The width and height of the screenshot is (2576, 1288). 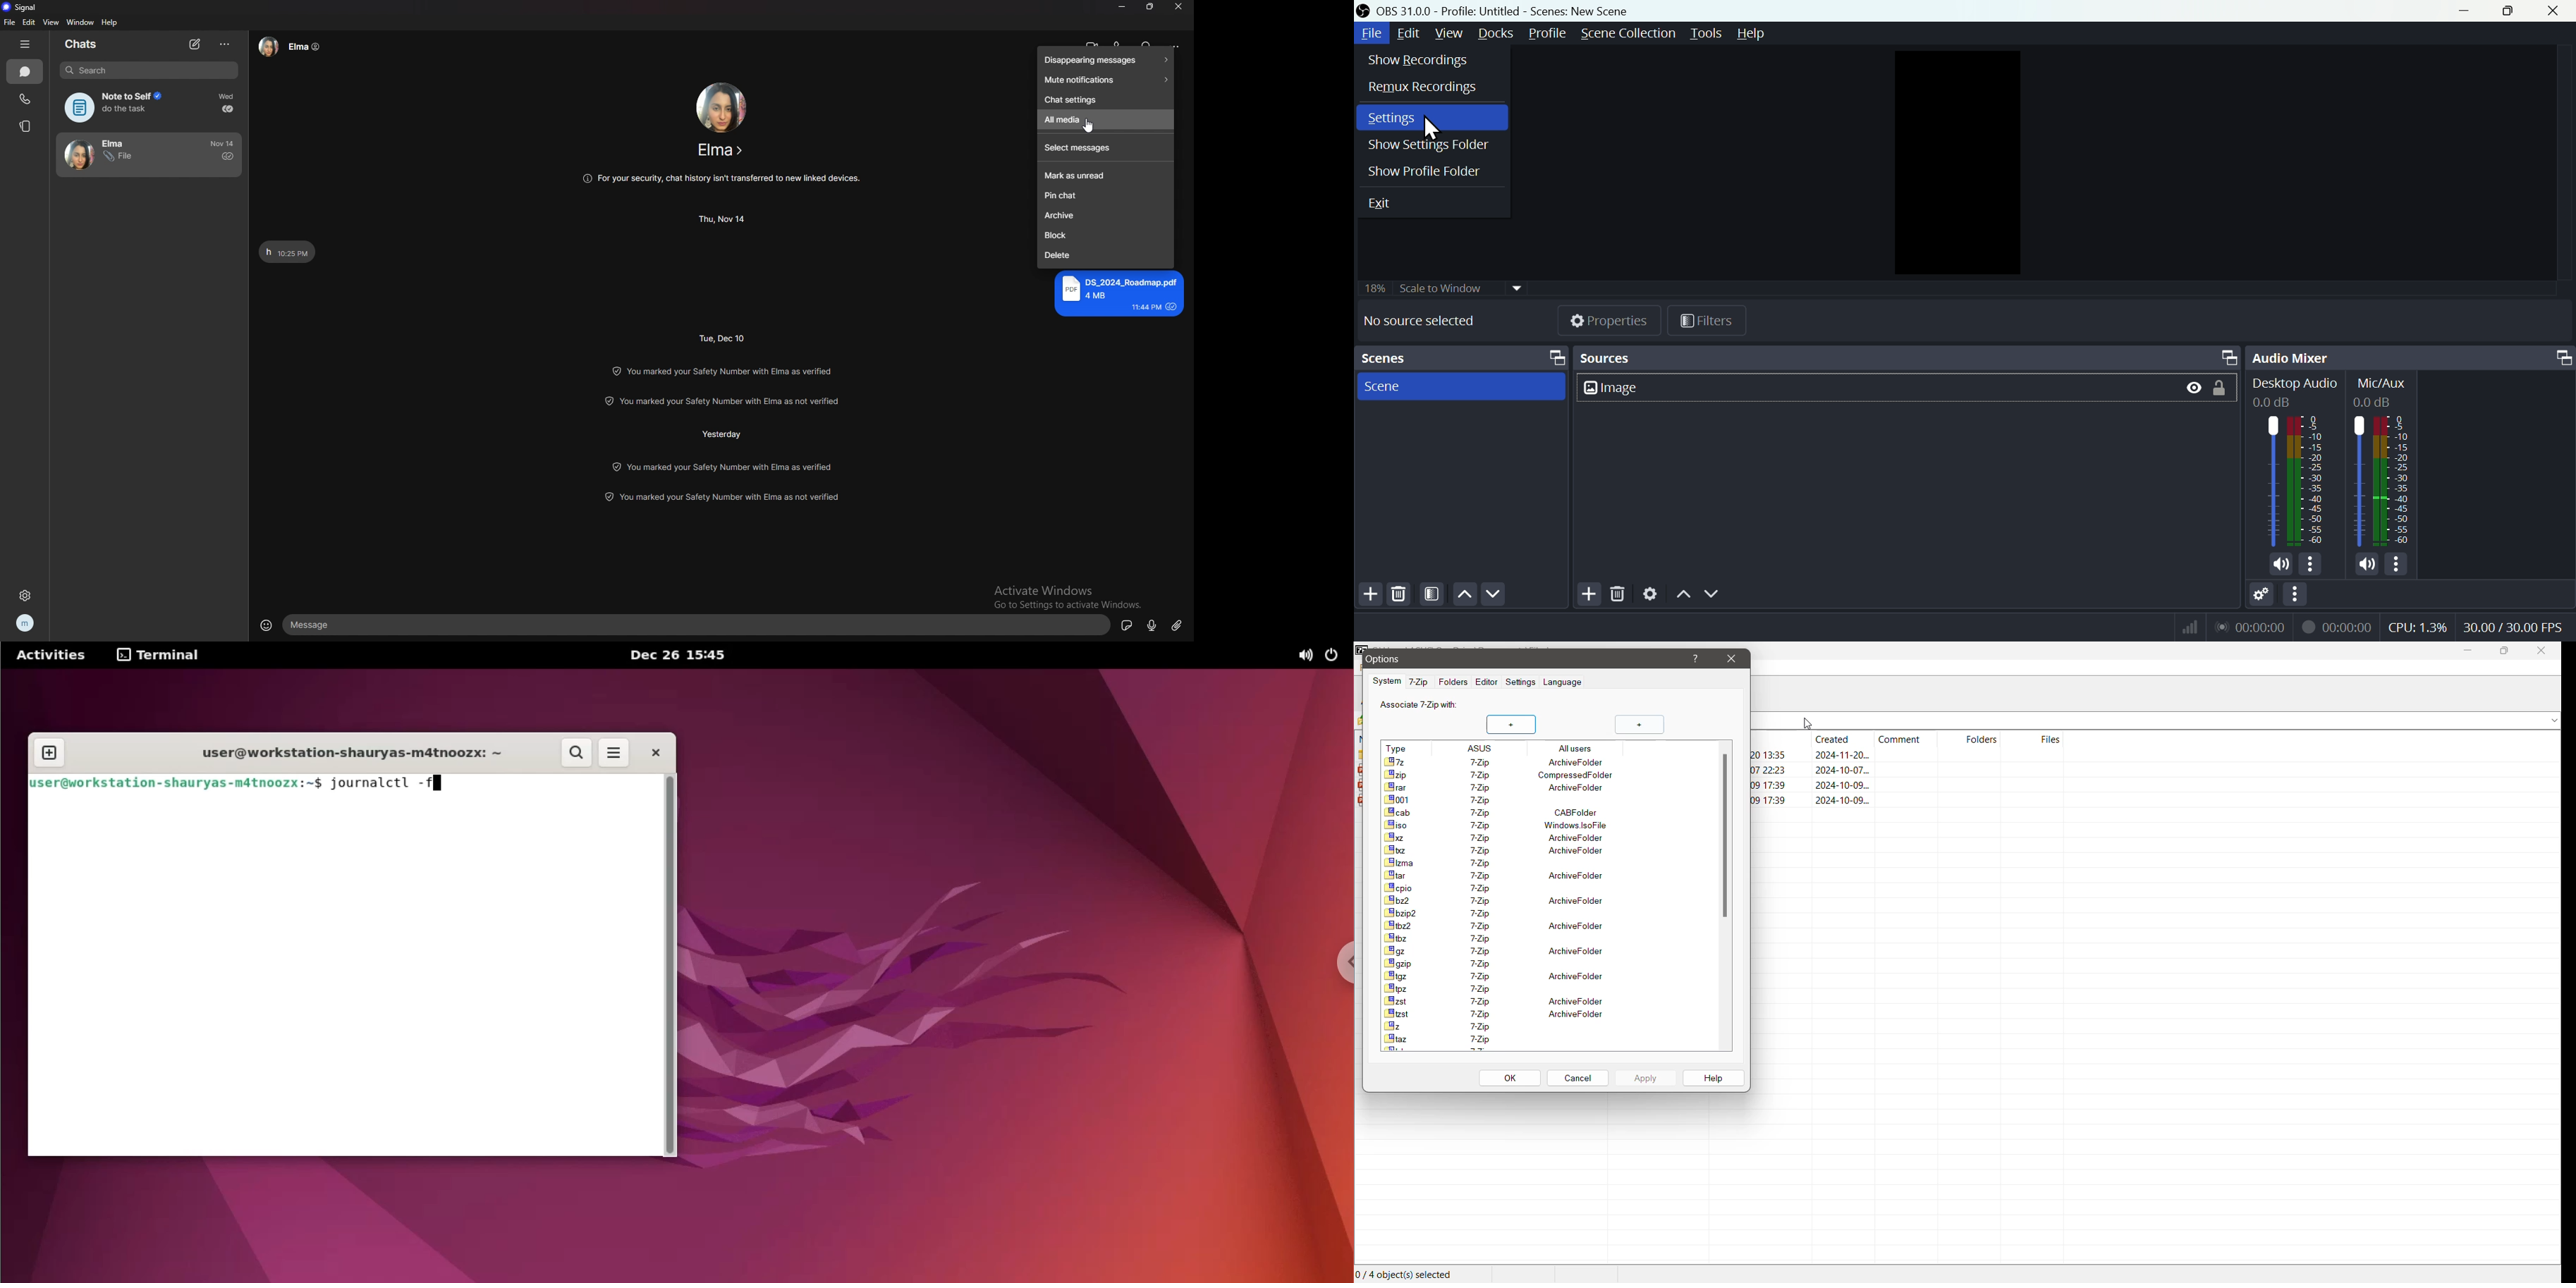 What do you see at coordinates (1713, 593) in the screenshot?
I see `Down` at bounding box center [1713, 593].